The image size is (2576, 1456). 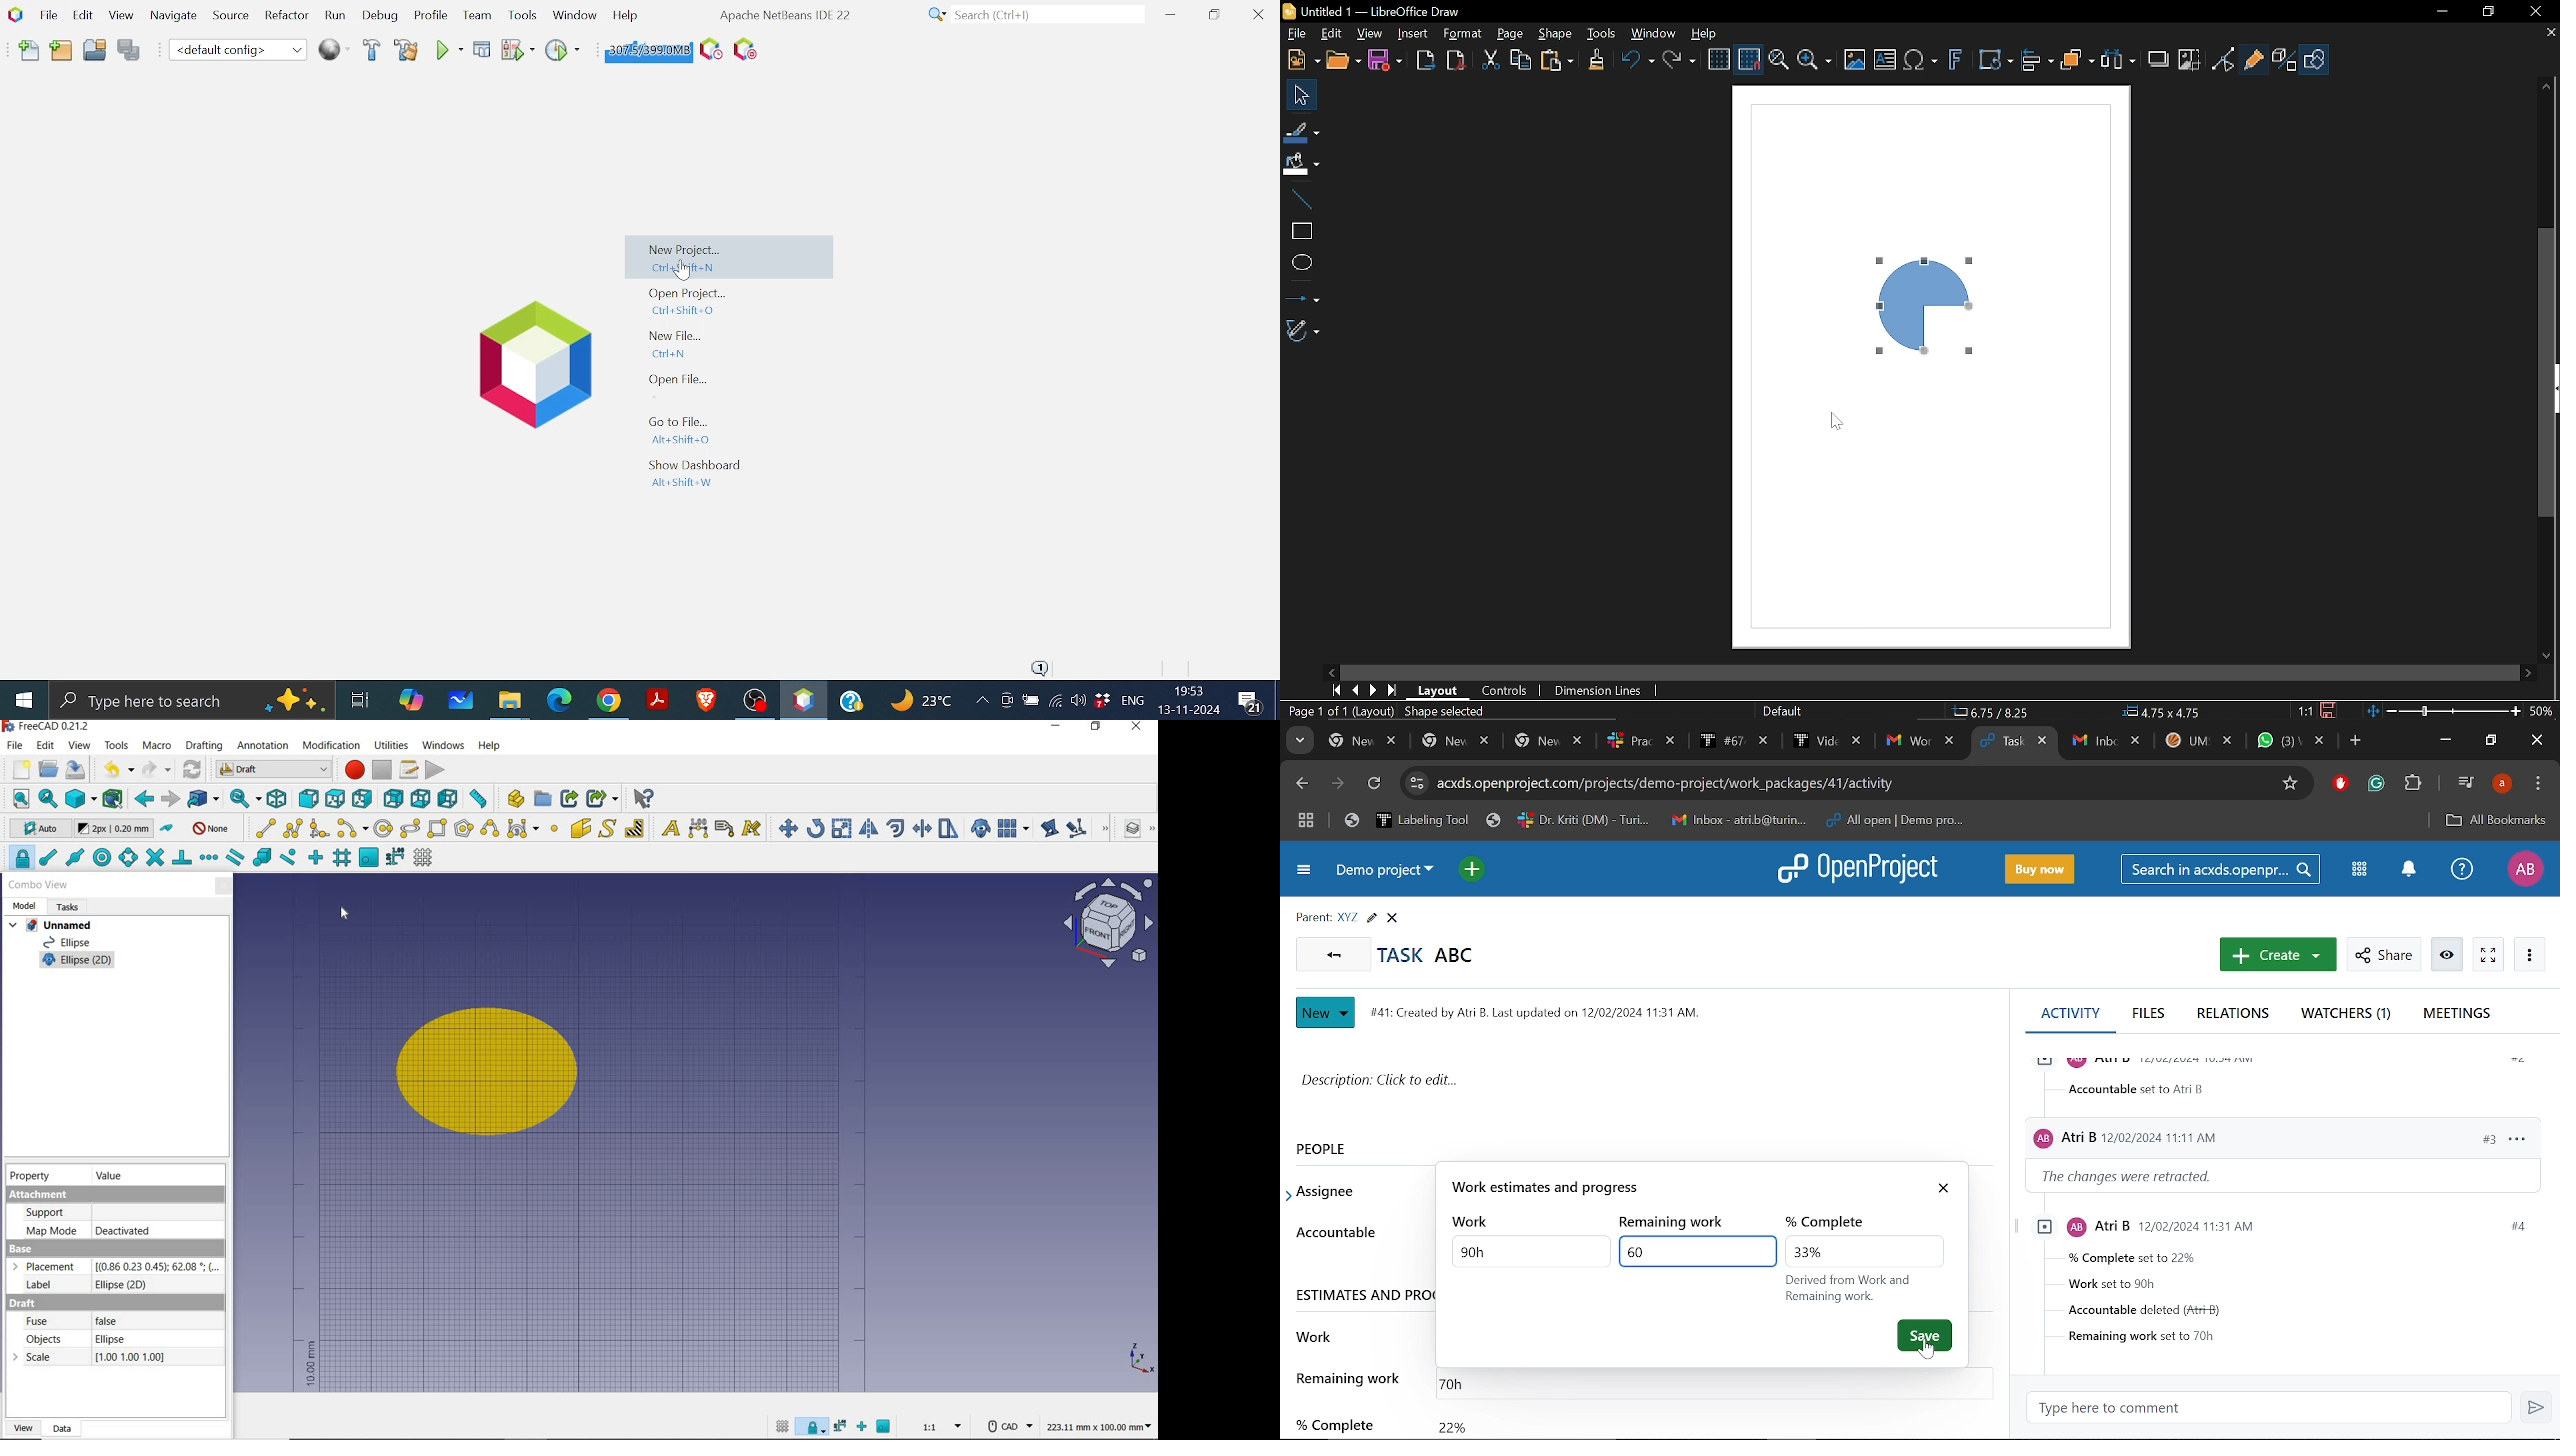 I want to click on Curve and polygon, so click(x=1304, y=331).